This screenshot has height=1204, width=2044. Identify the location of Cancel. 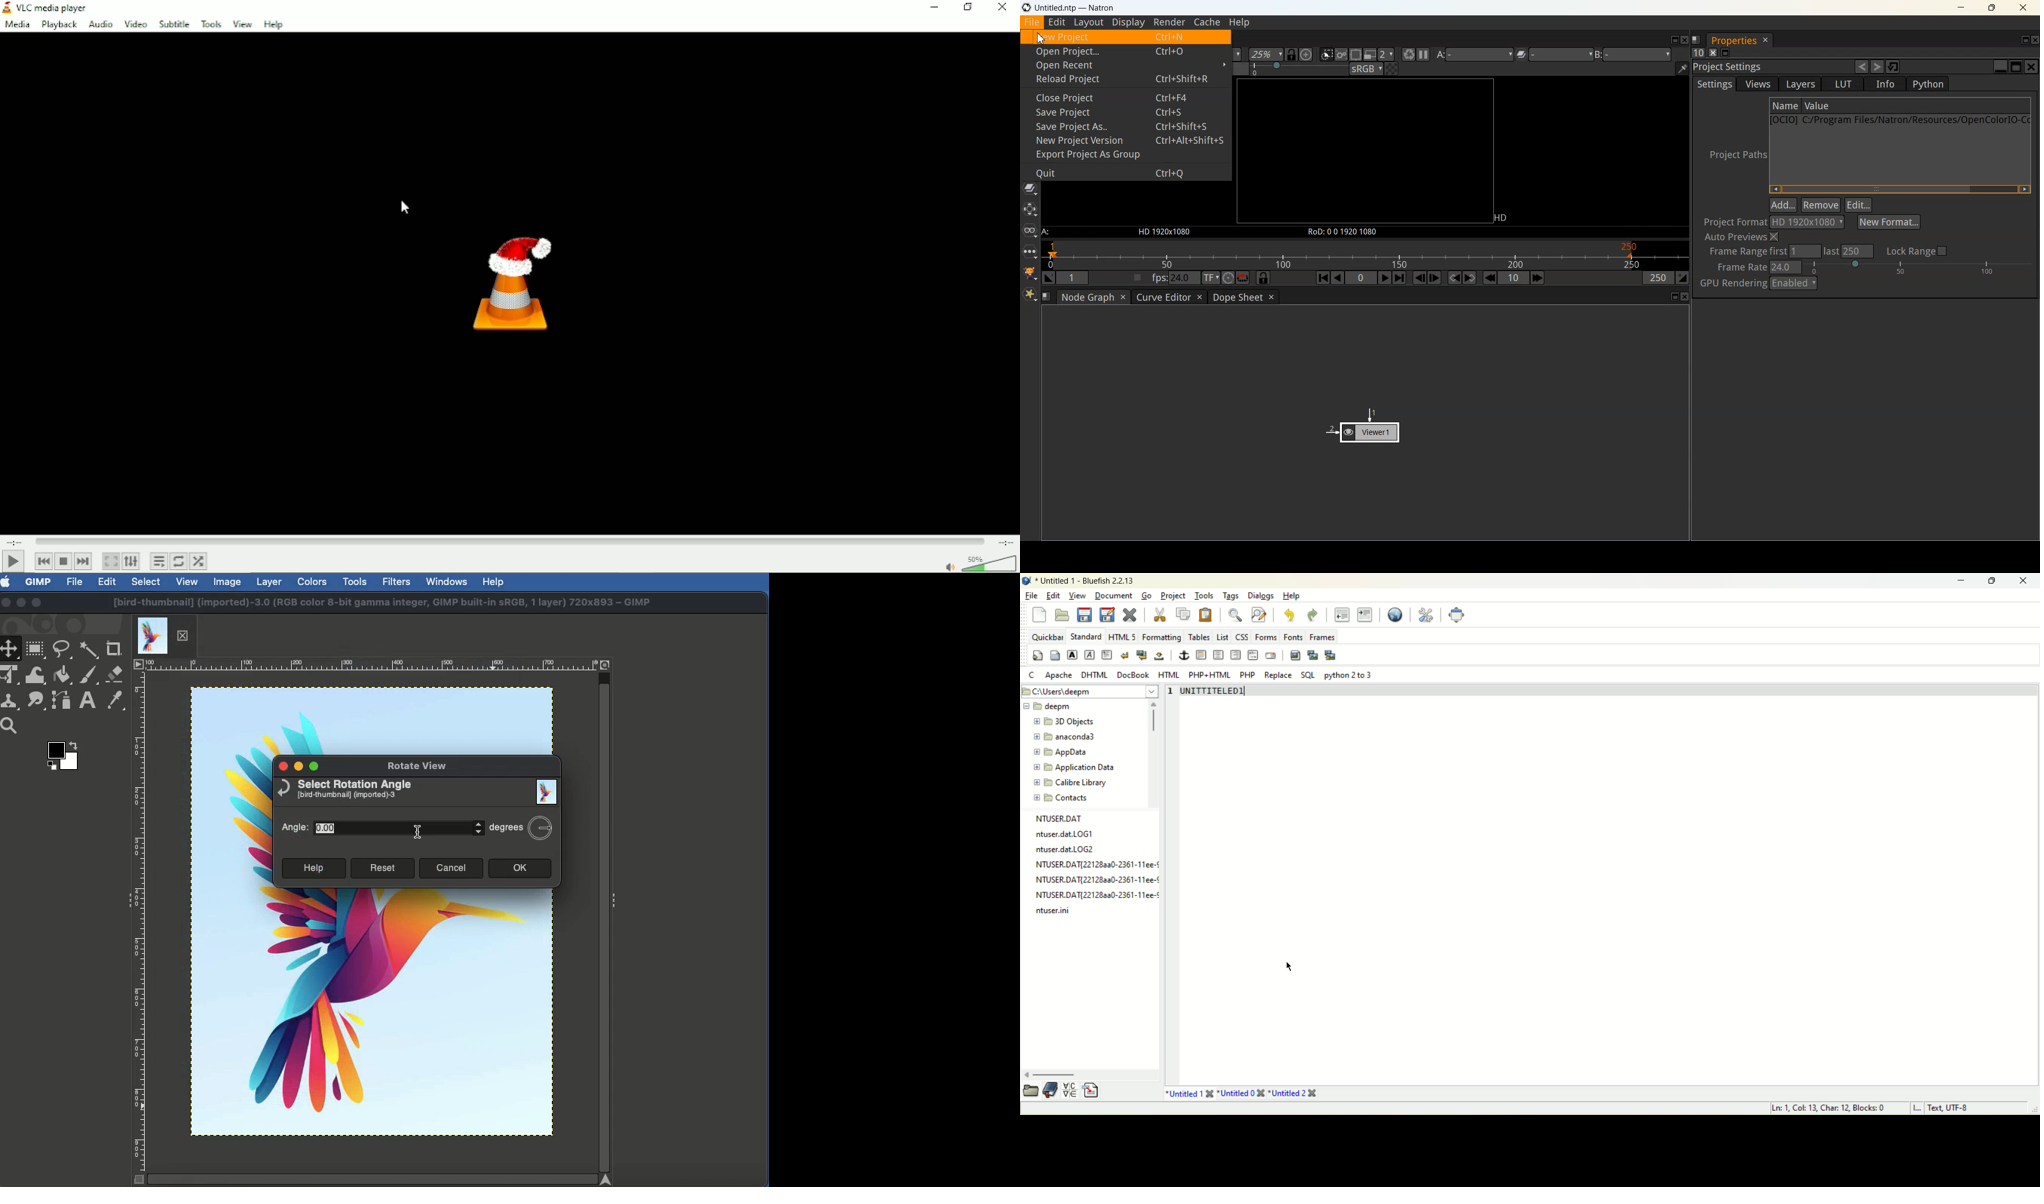
(451, 869).